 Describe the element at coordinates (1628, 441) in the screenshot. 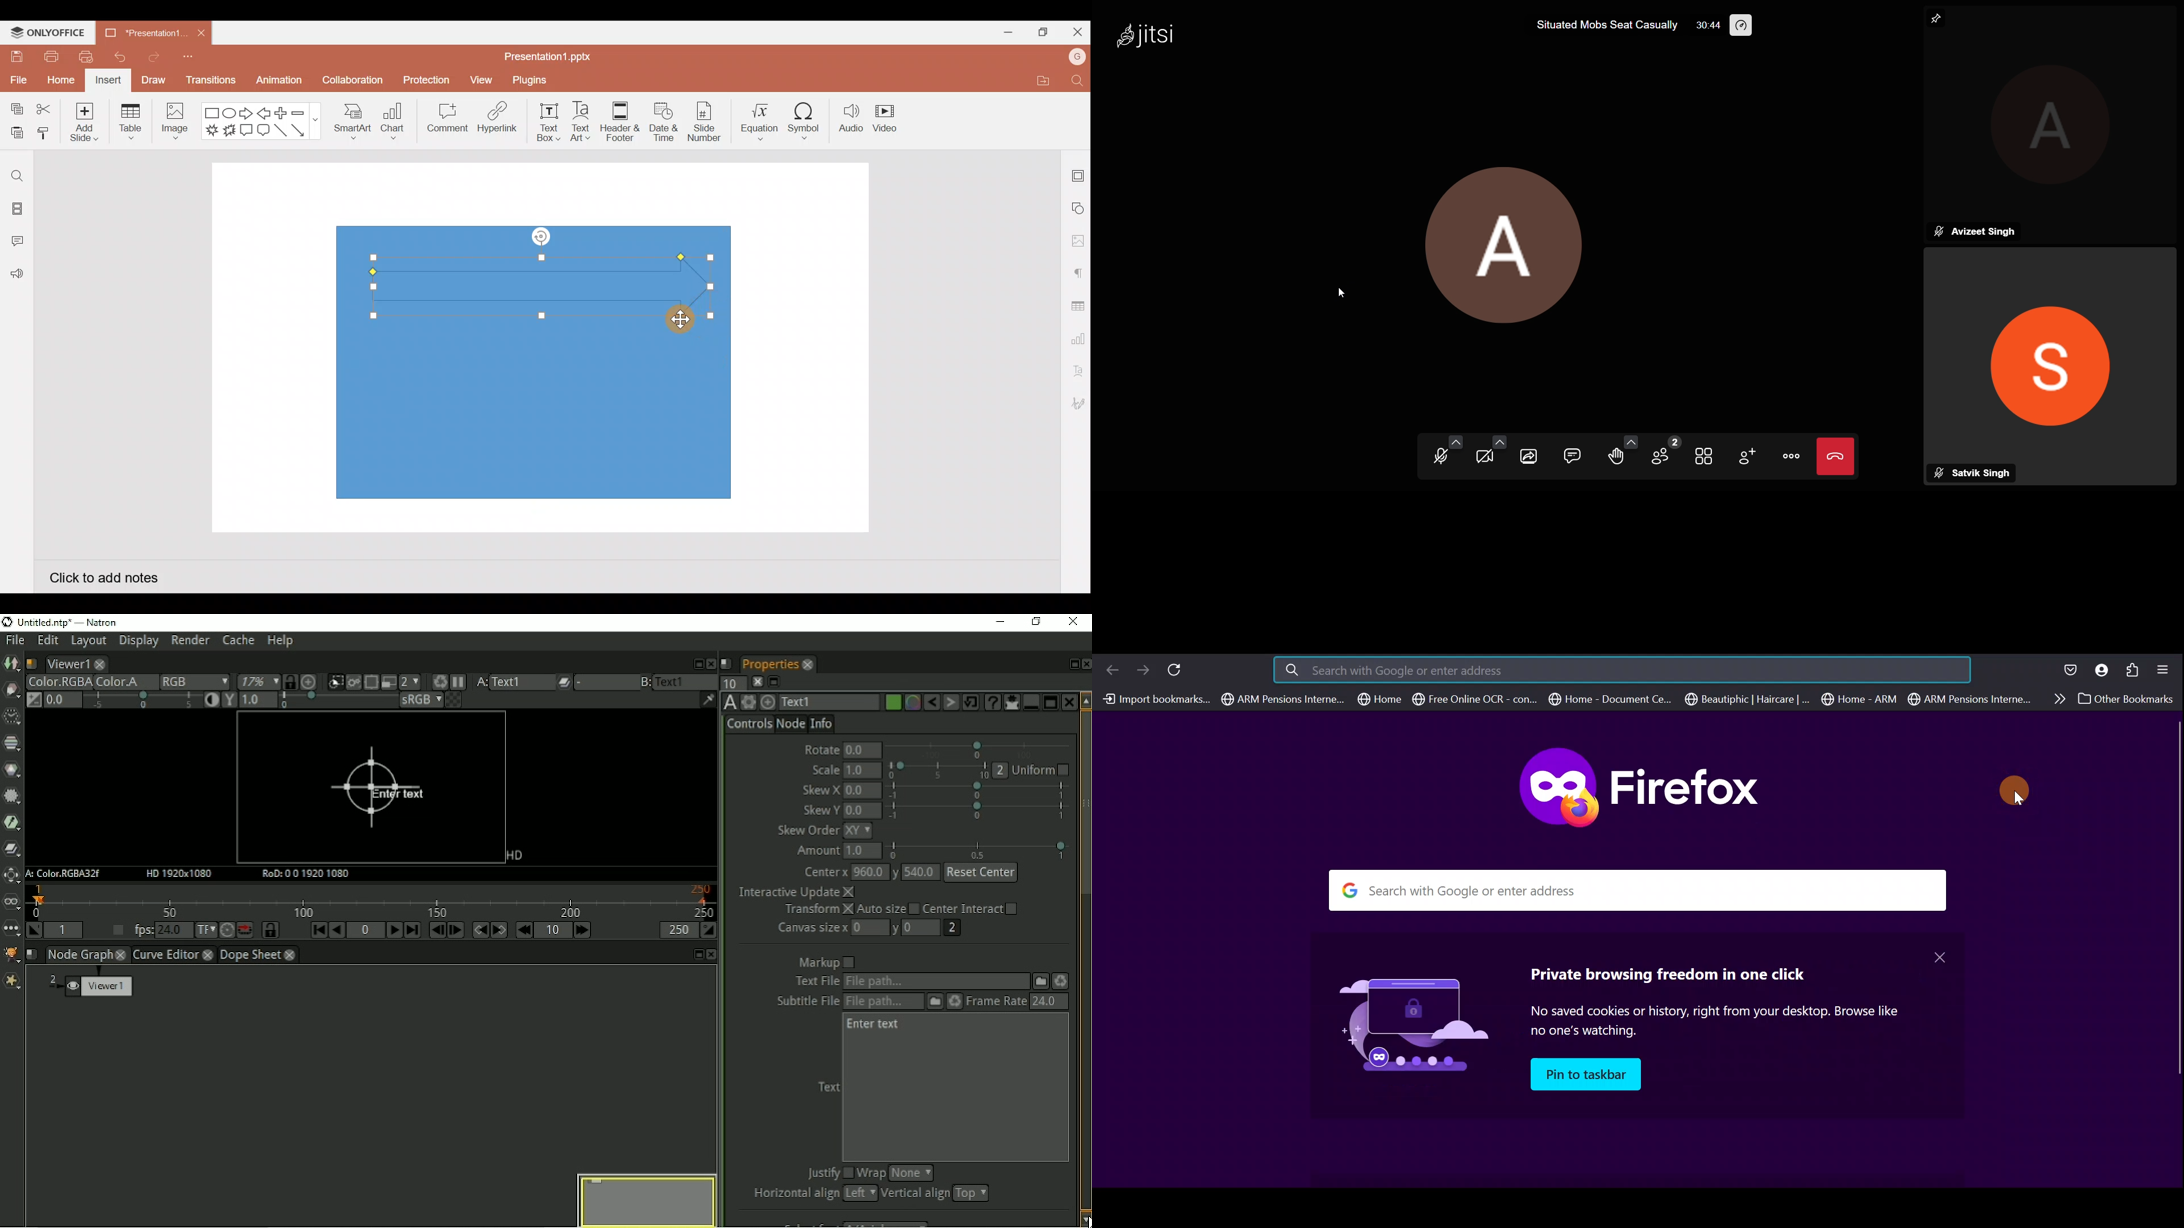

I see `more reaction option` at that location.